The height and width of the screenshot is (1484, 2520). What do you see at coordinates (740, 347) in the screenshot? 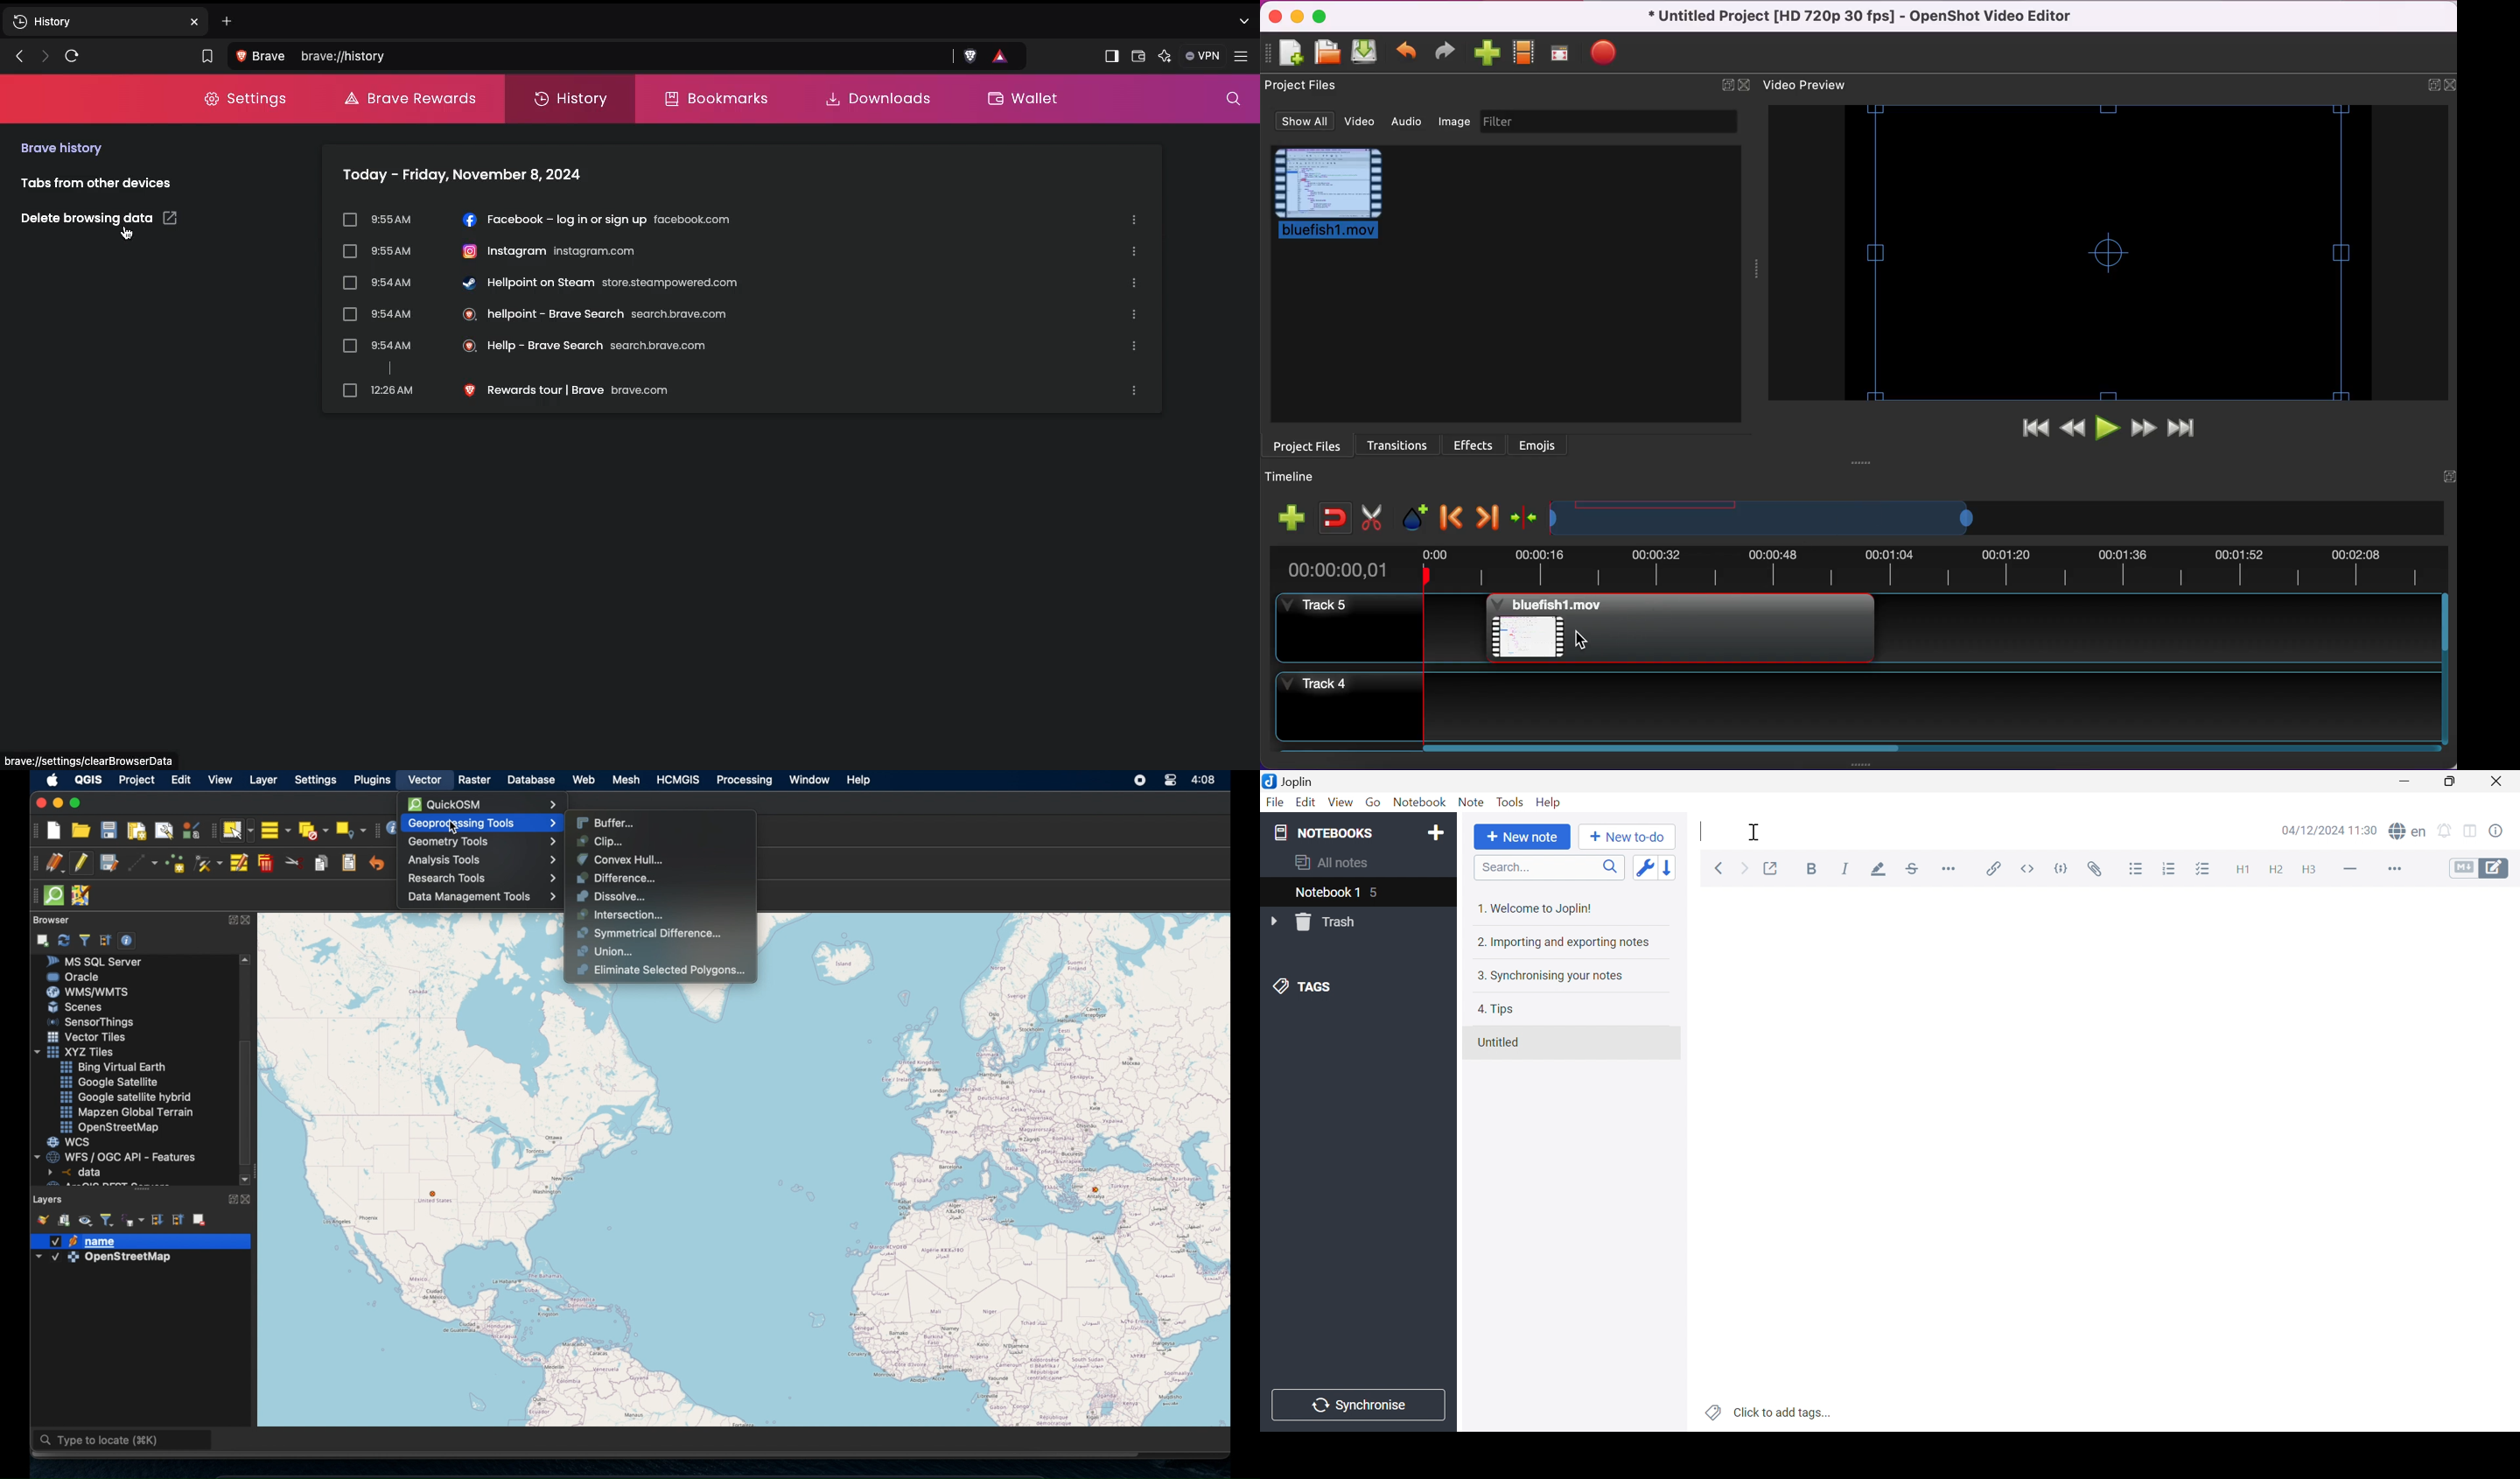
I see `Hellp-brve search search brave.com` at bounding box center [740, 347].